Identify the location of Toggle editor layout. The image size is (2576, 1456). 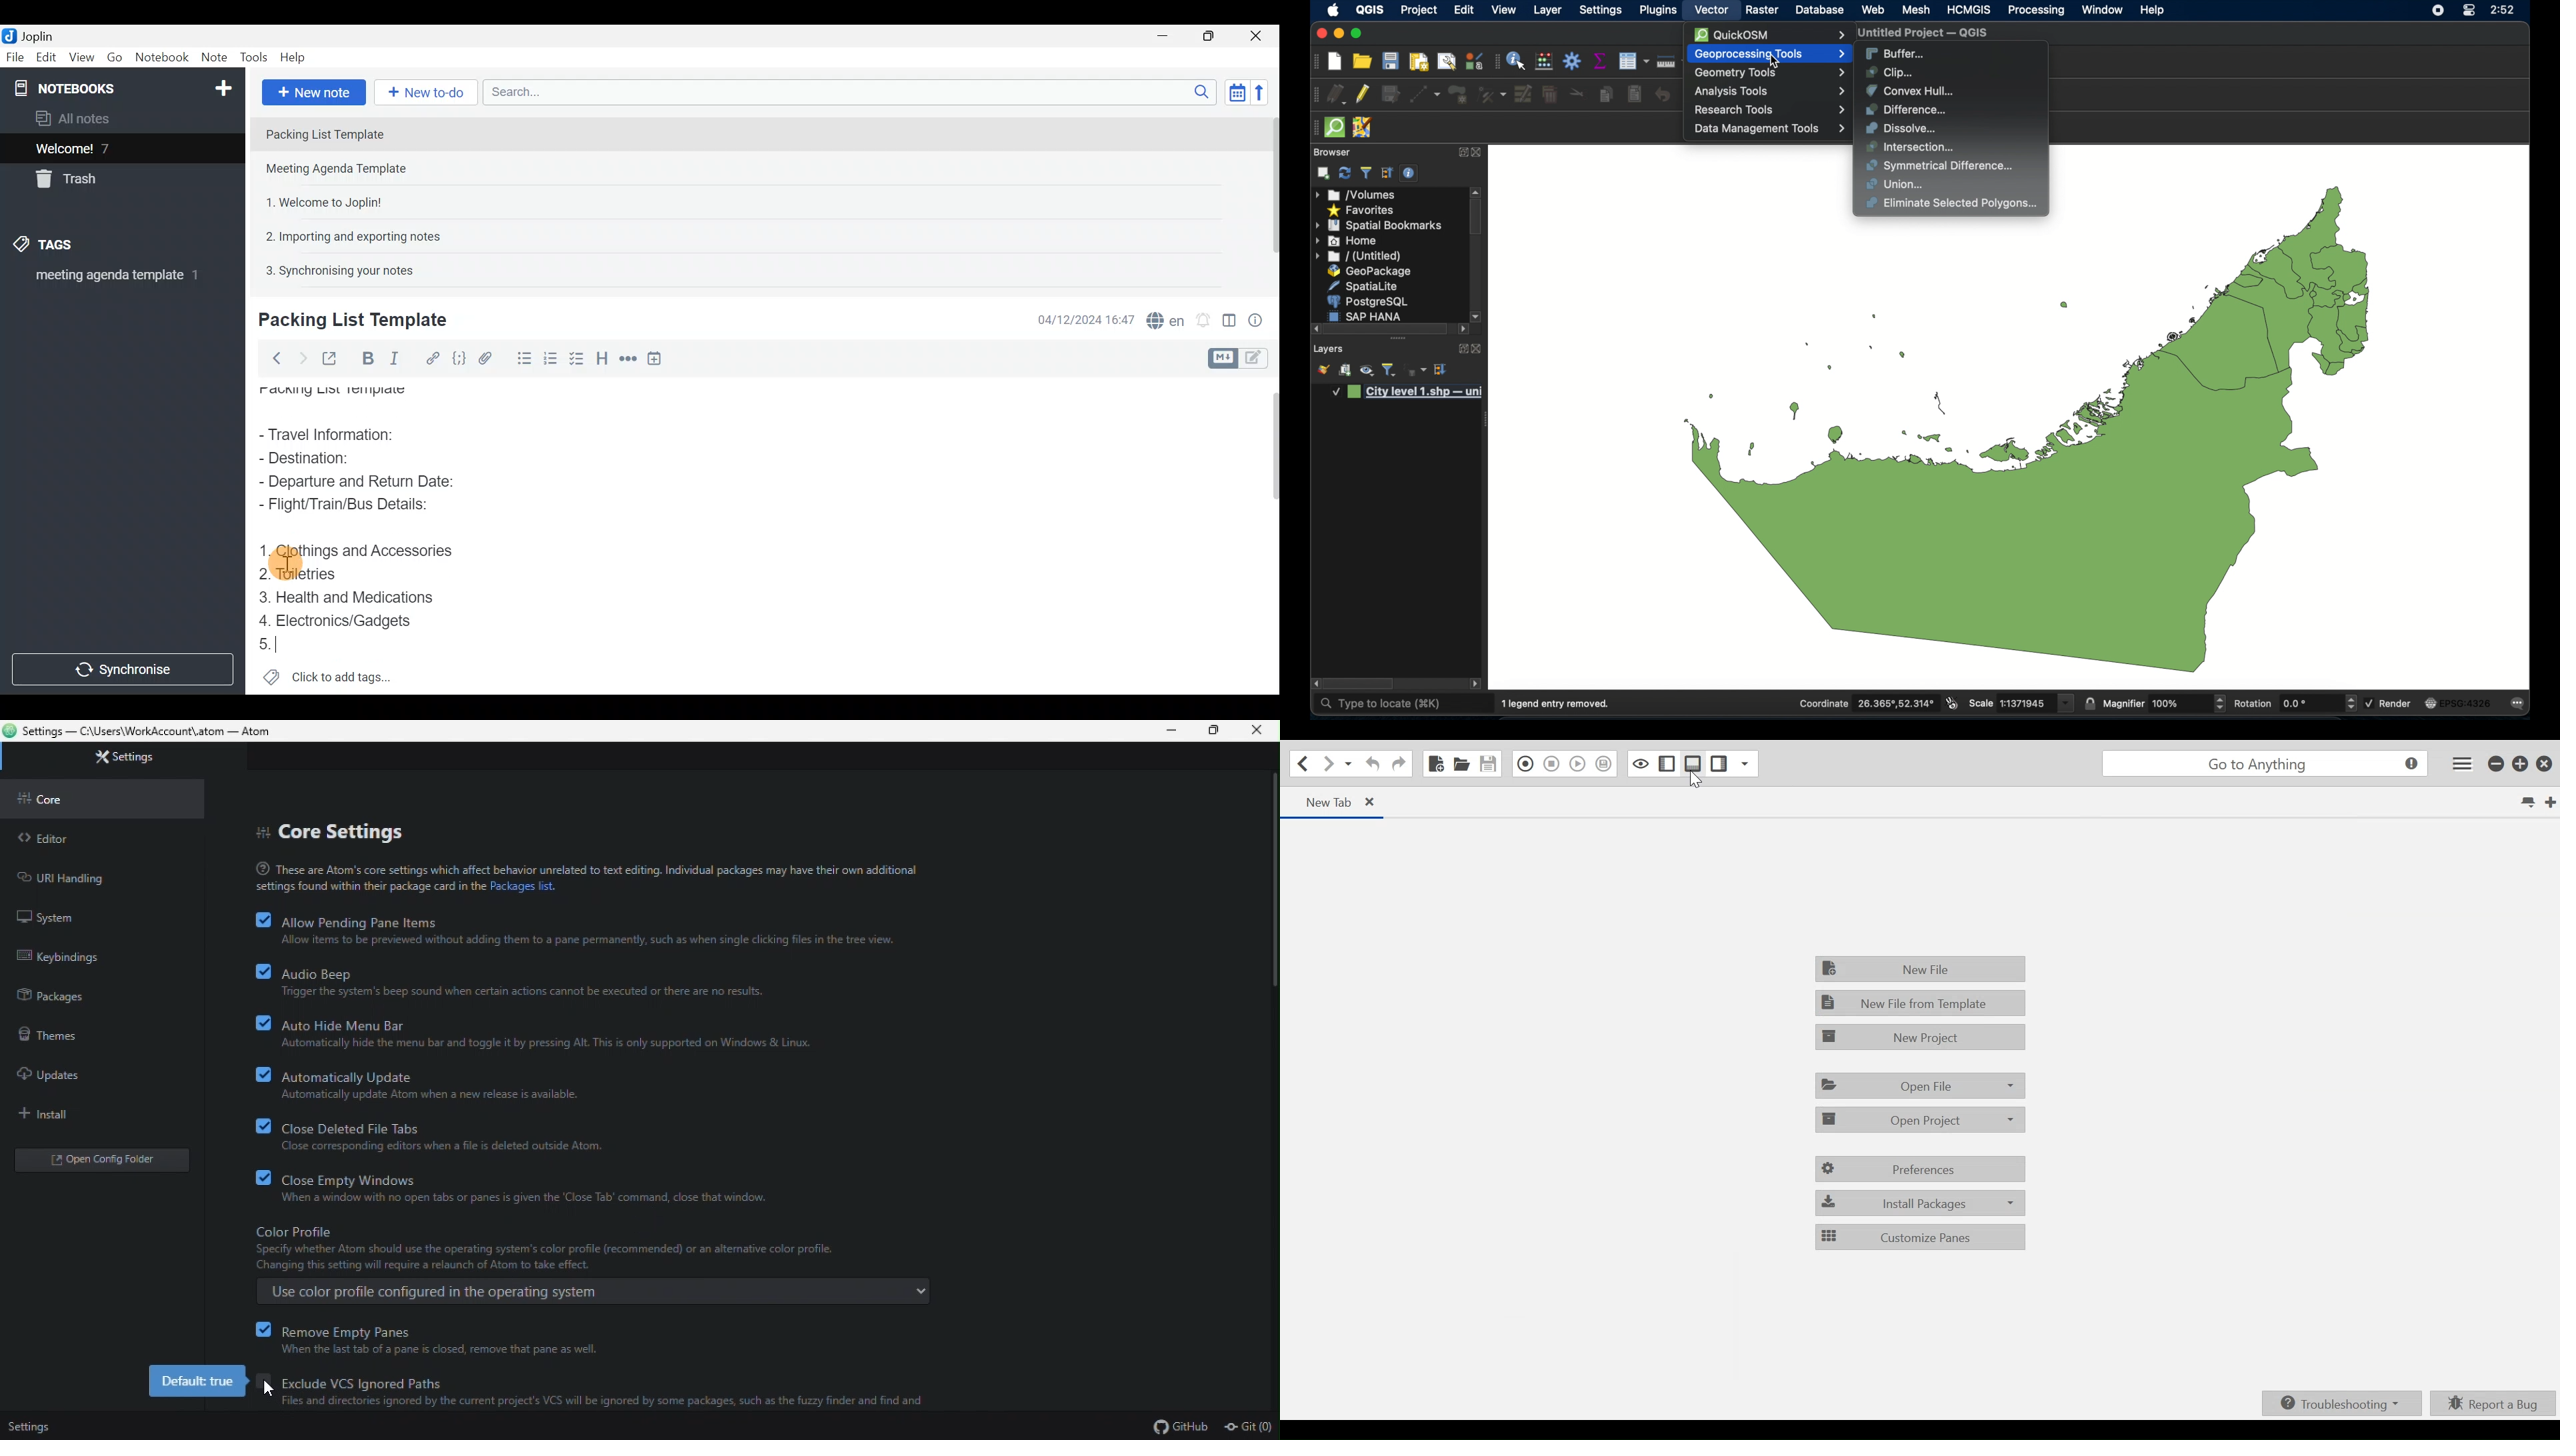
(1229, 316).